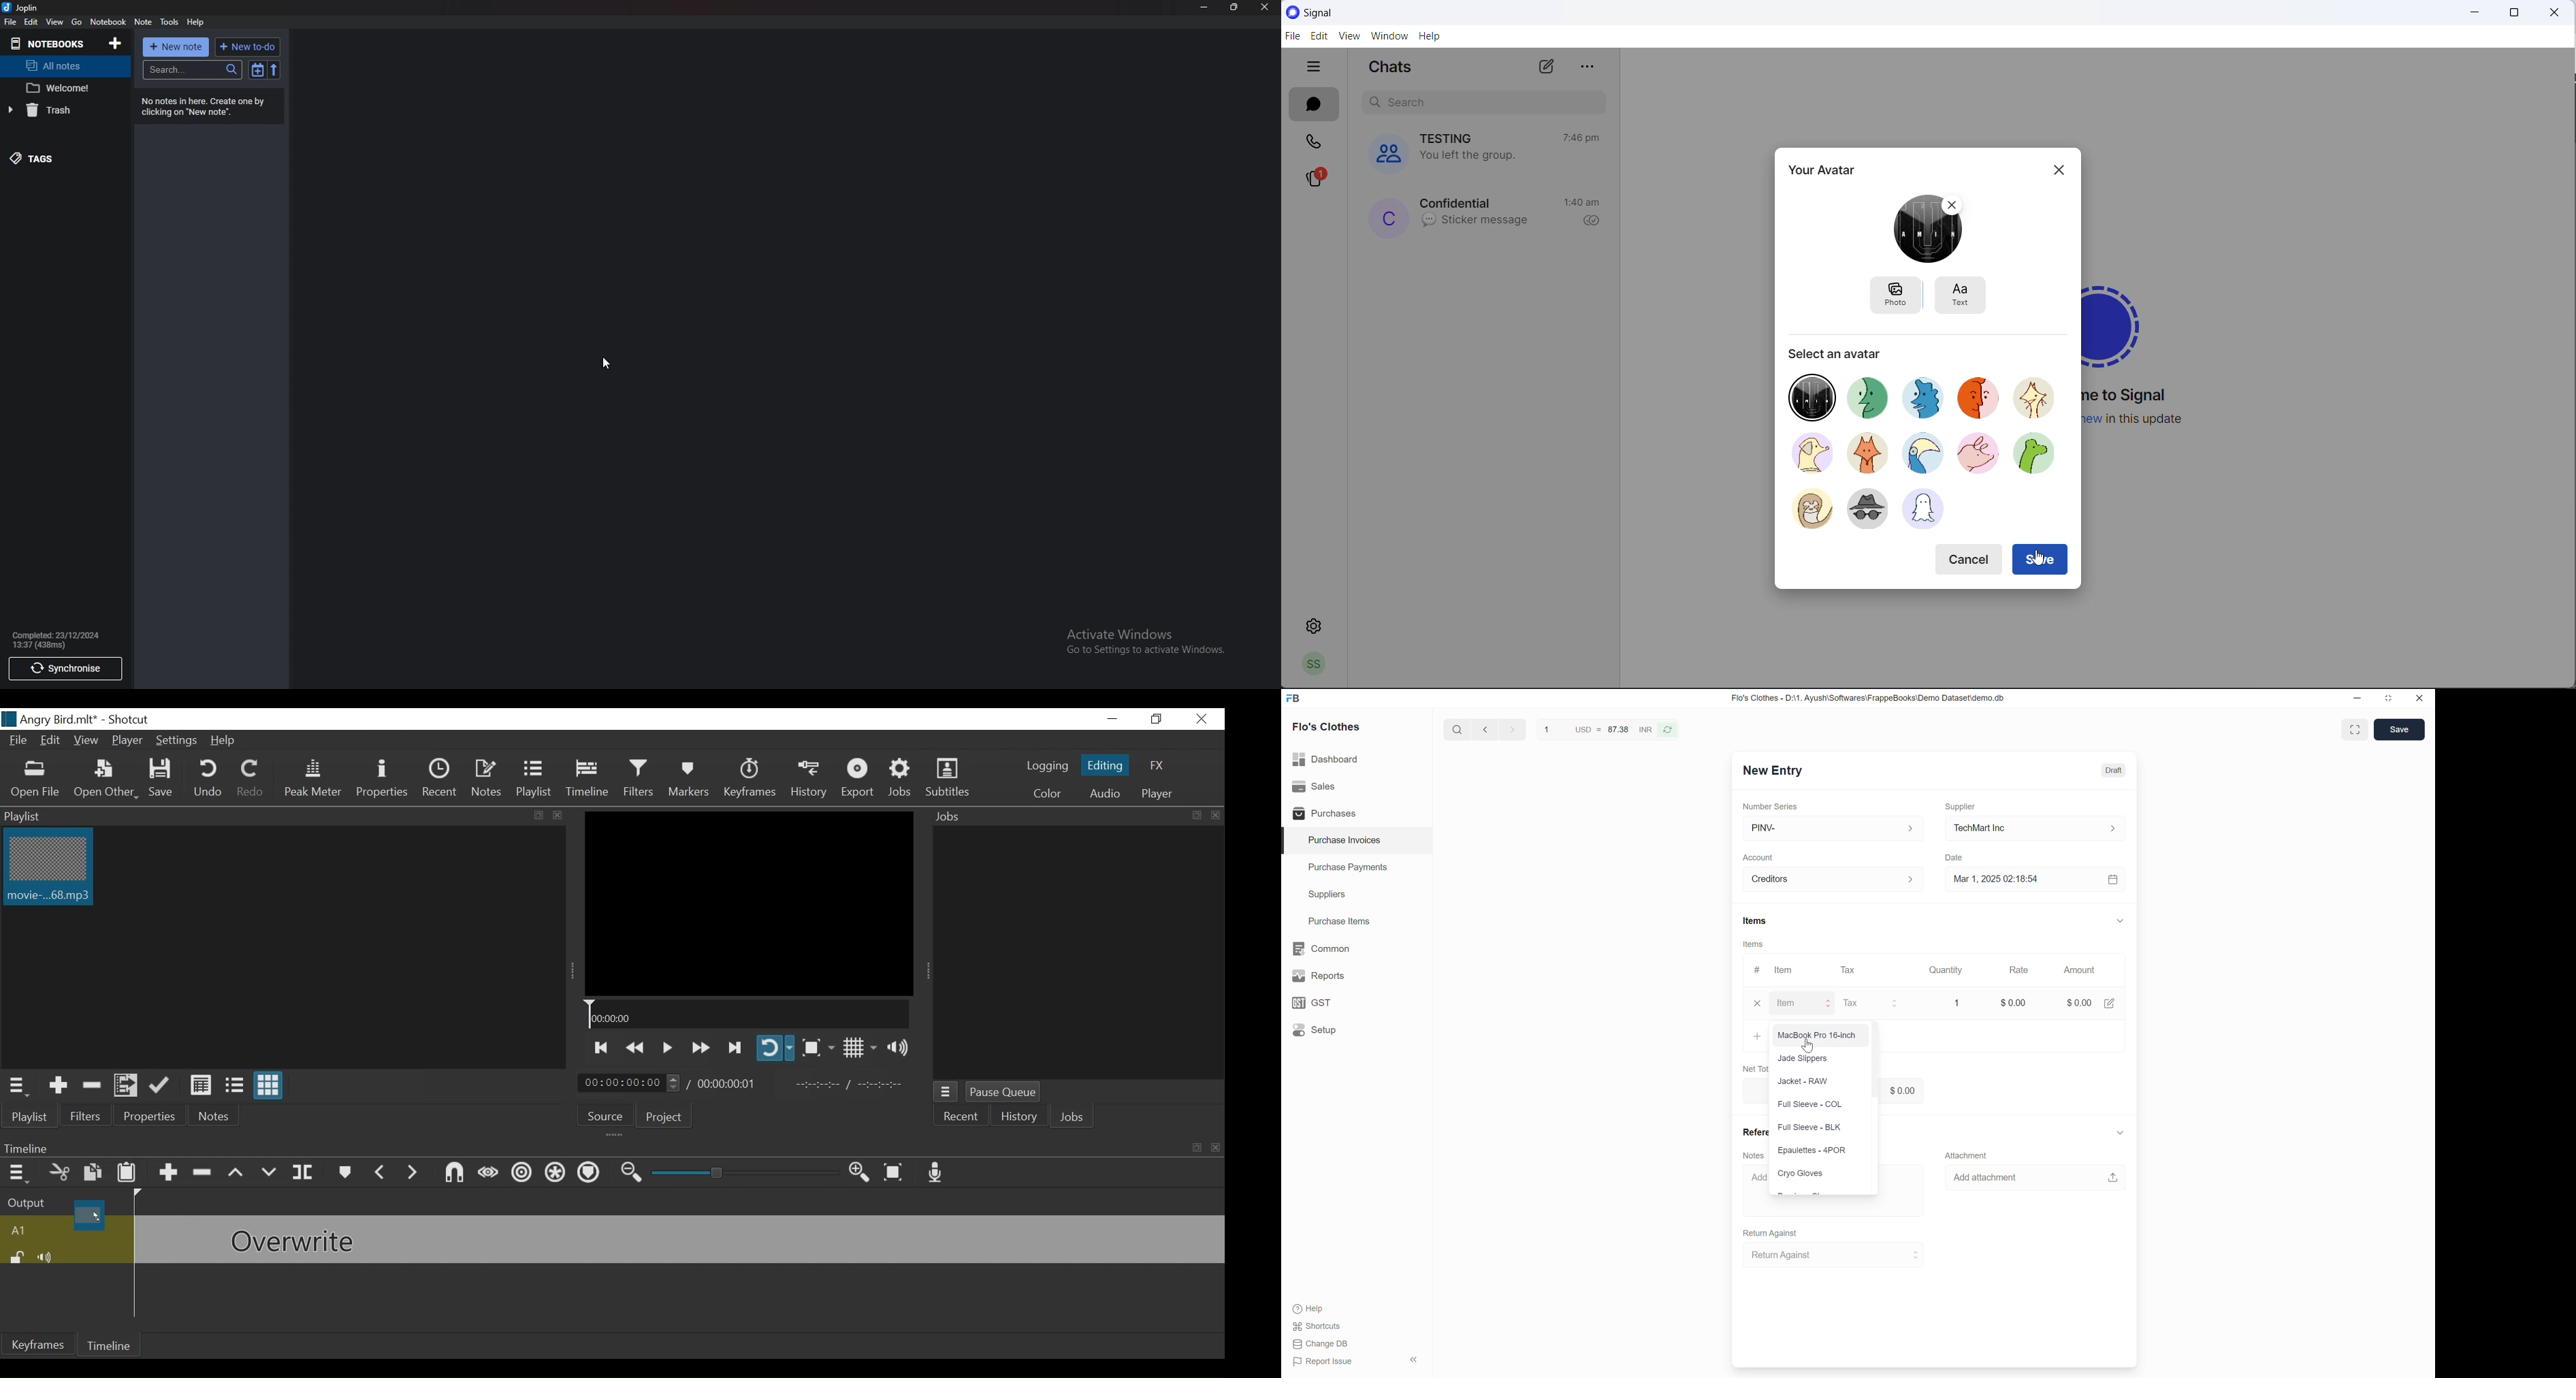 The image size is (2576, 1400). What do you see at coordinates (1317, 37) in the screenshot?
I see `EDIT` at bounding box center [1317, 37].